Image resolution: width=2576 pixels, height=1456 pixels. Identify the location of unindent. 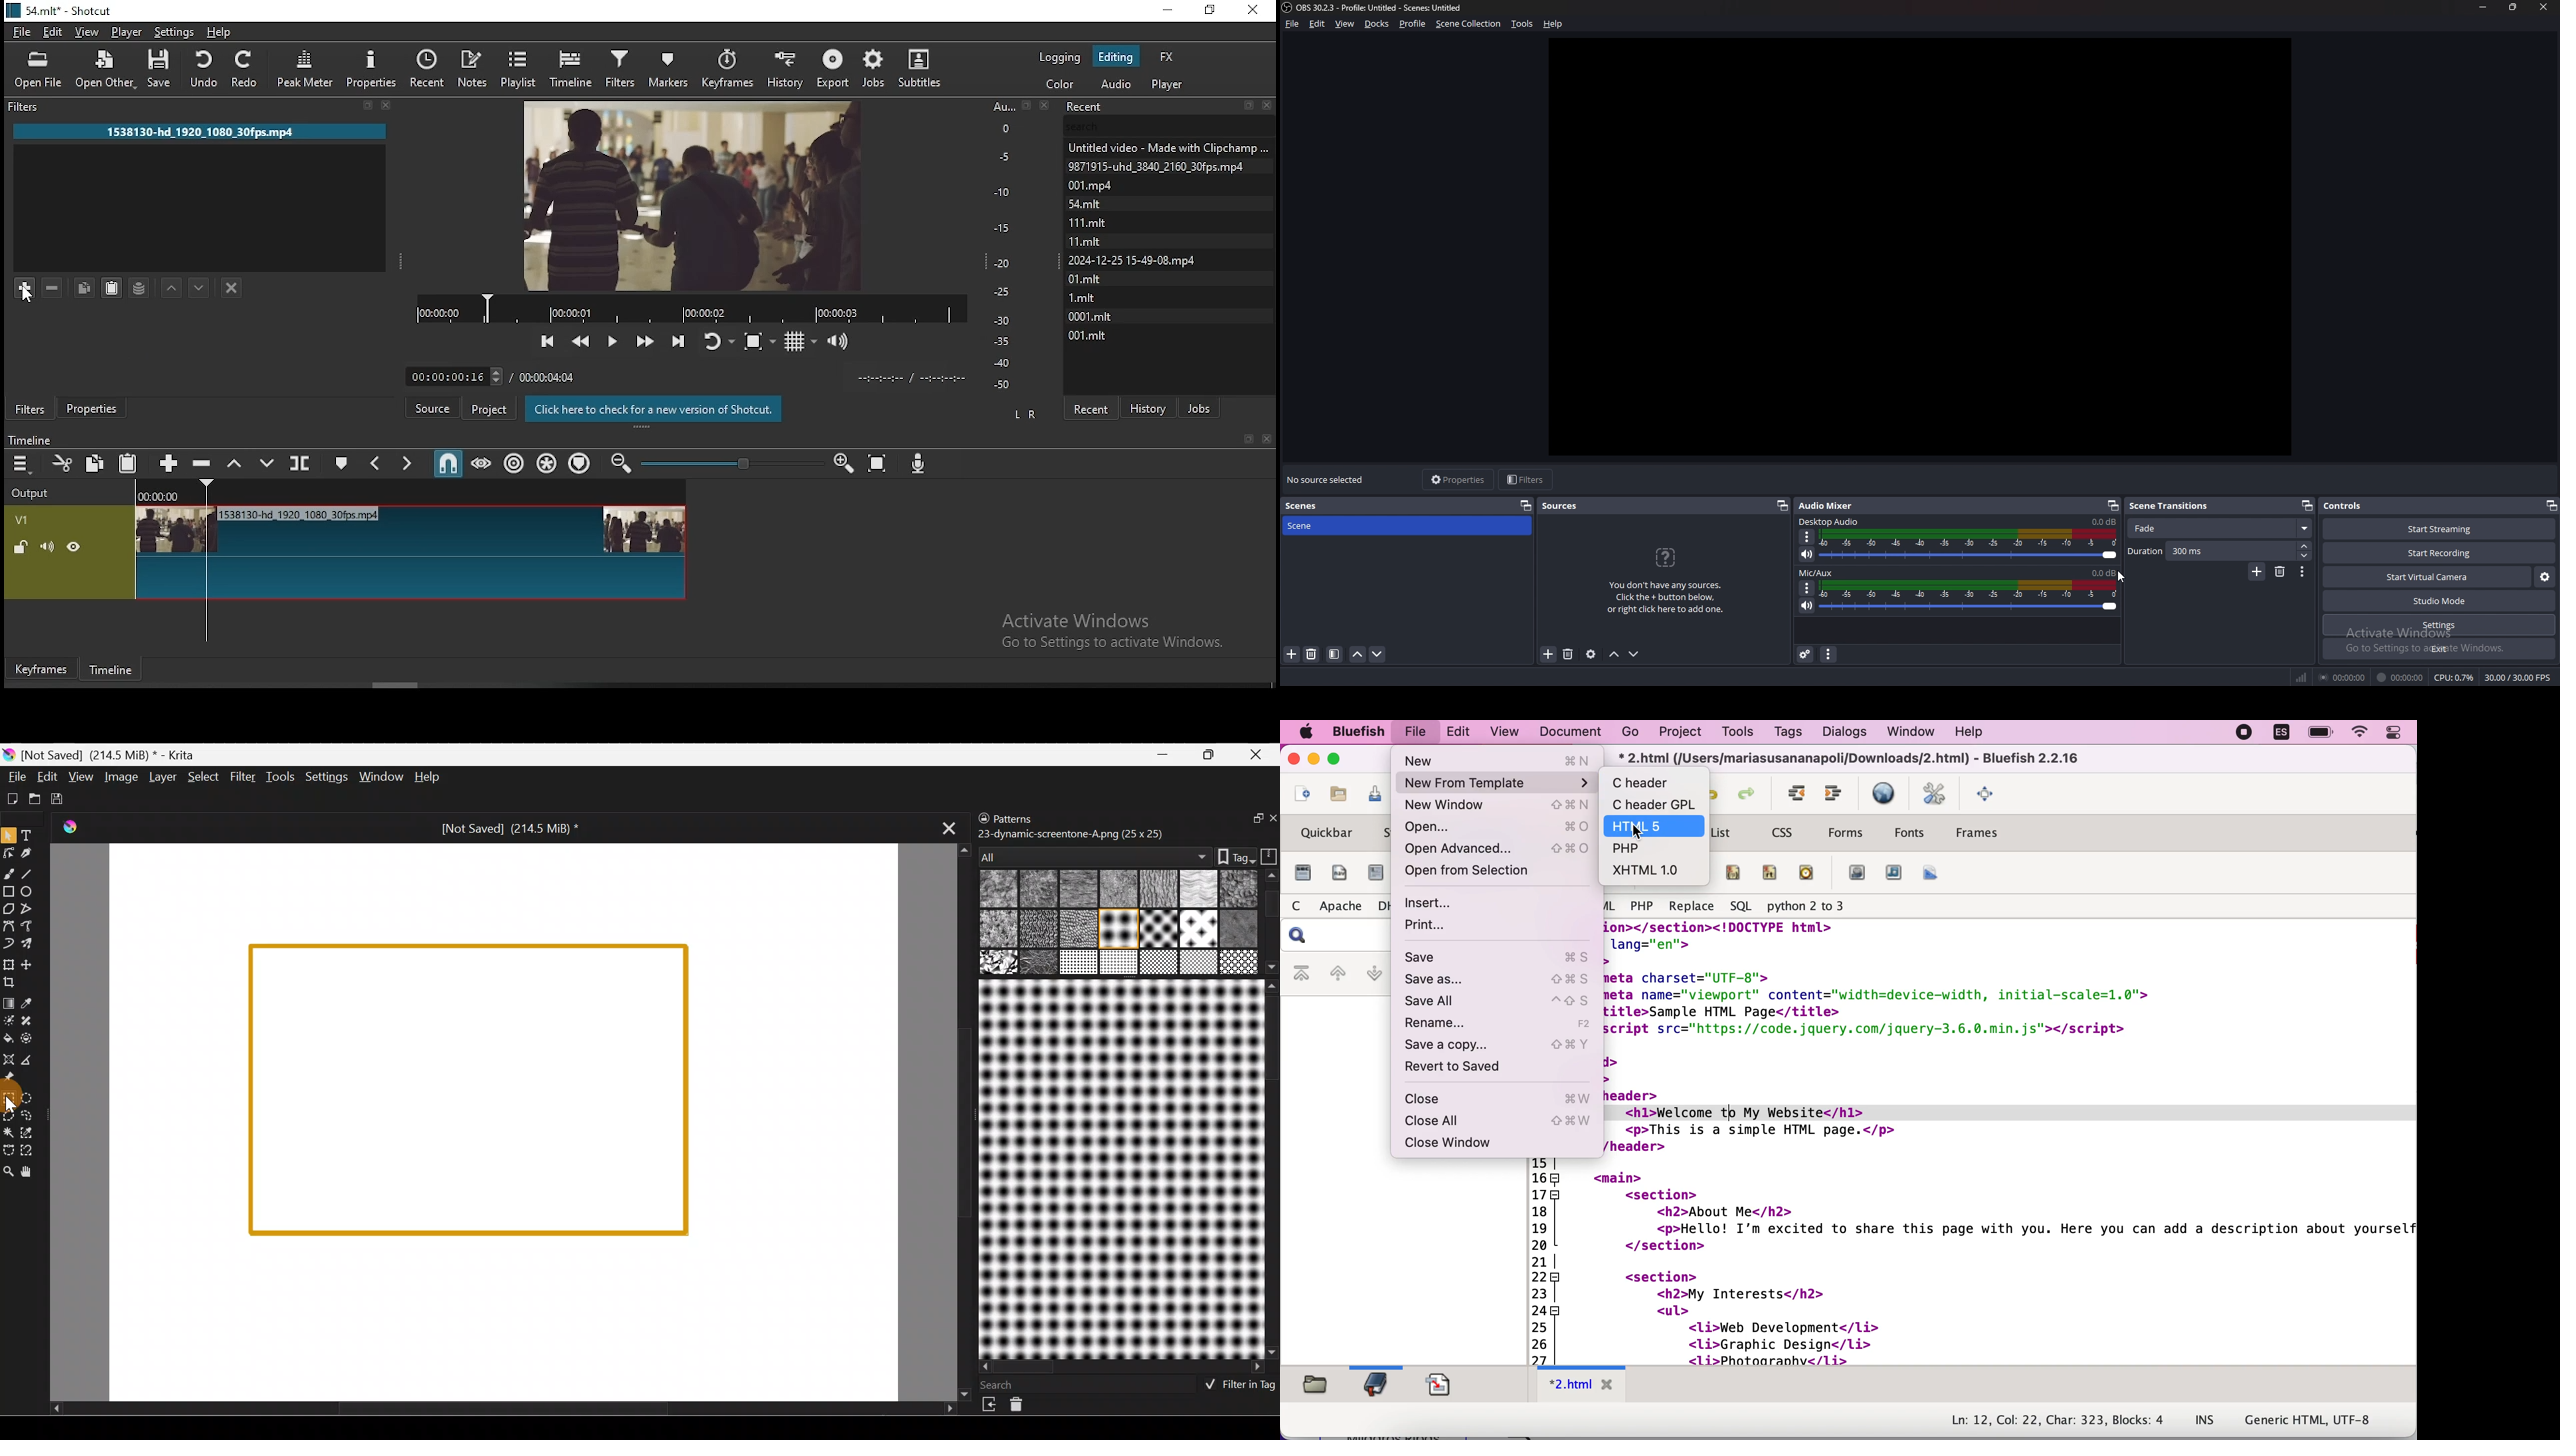
(1836, 794).